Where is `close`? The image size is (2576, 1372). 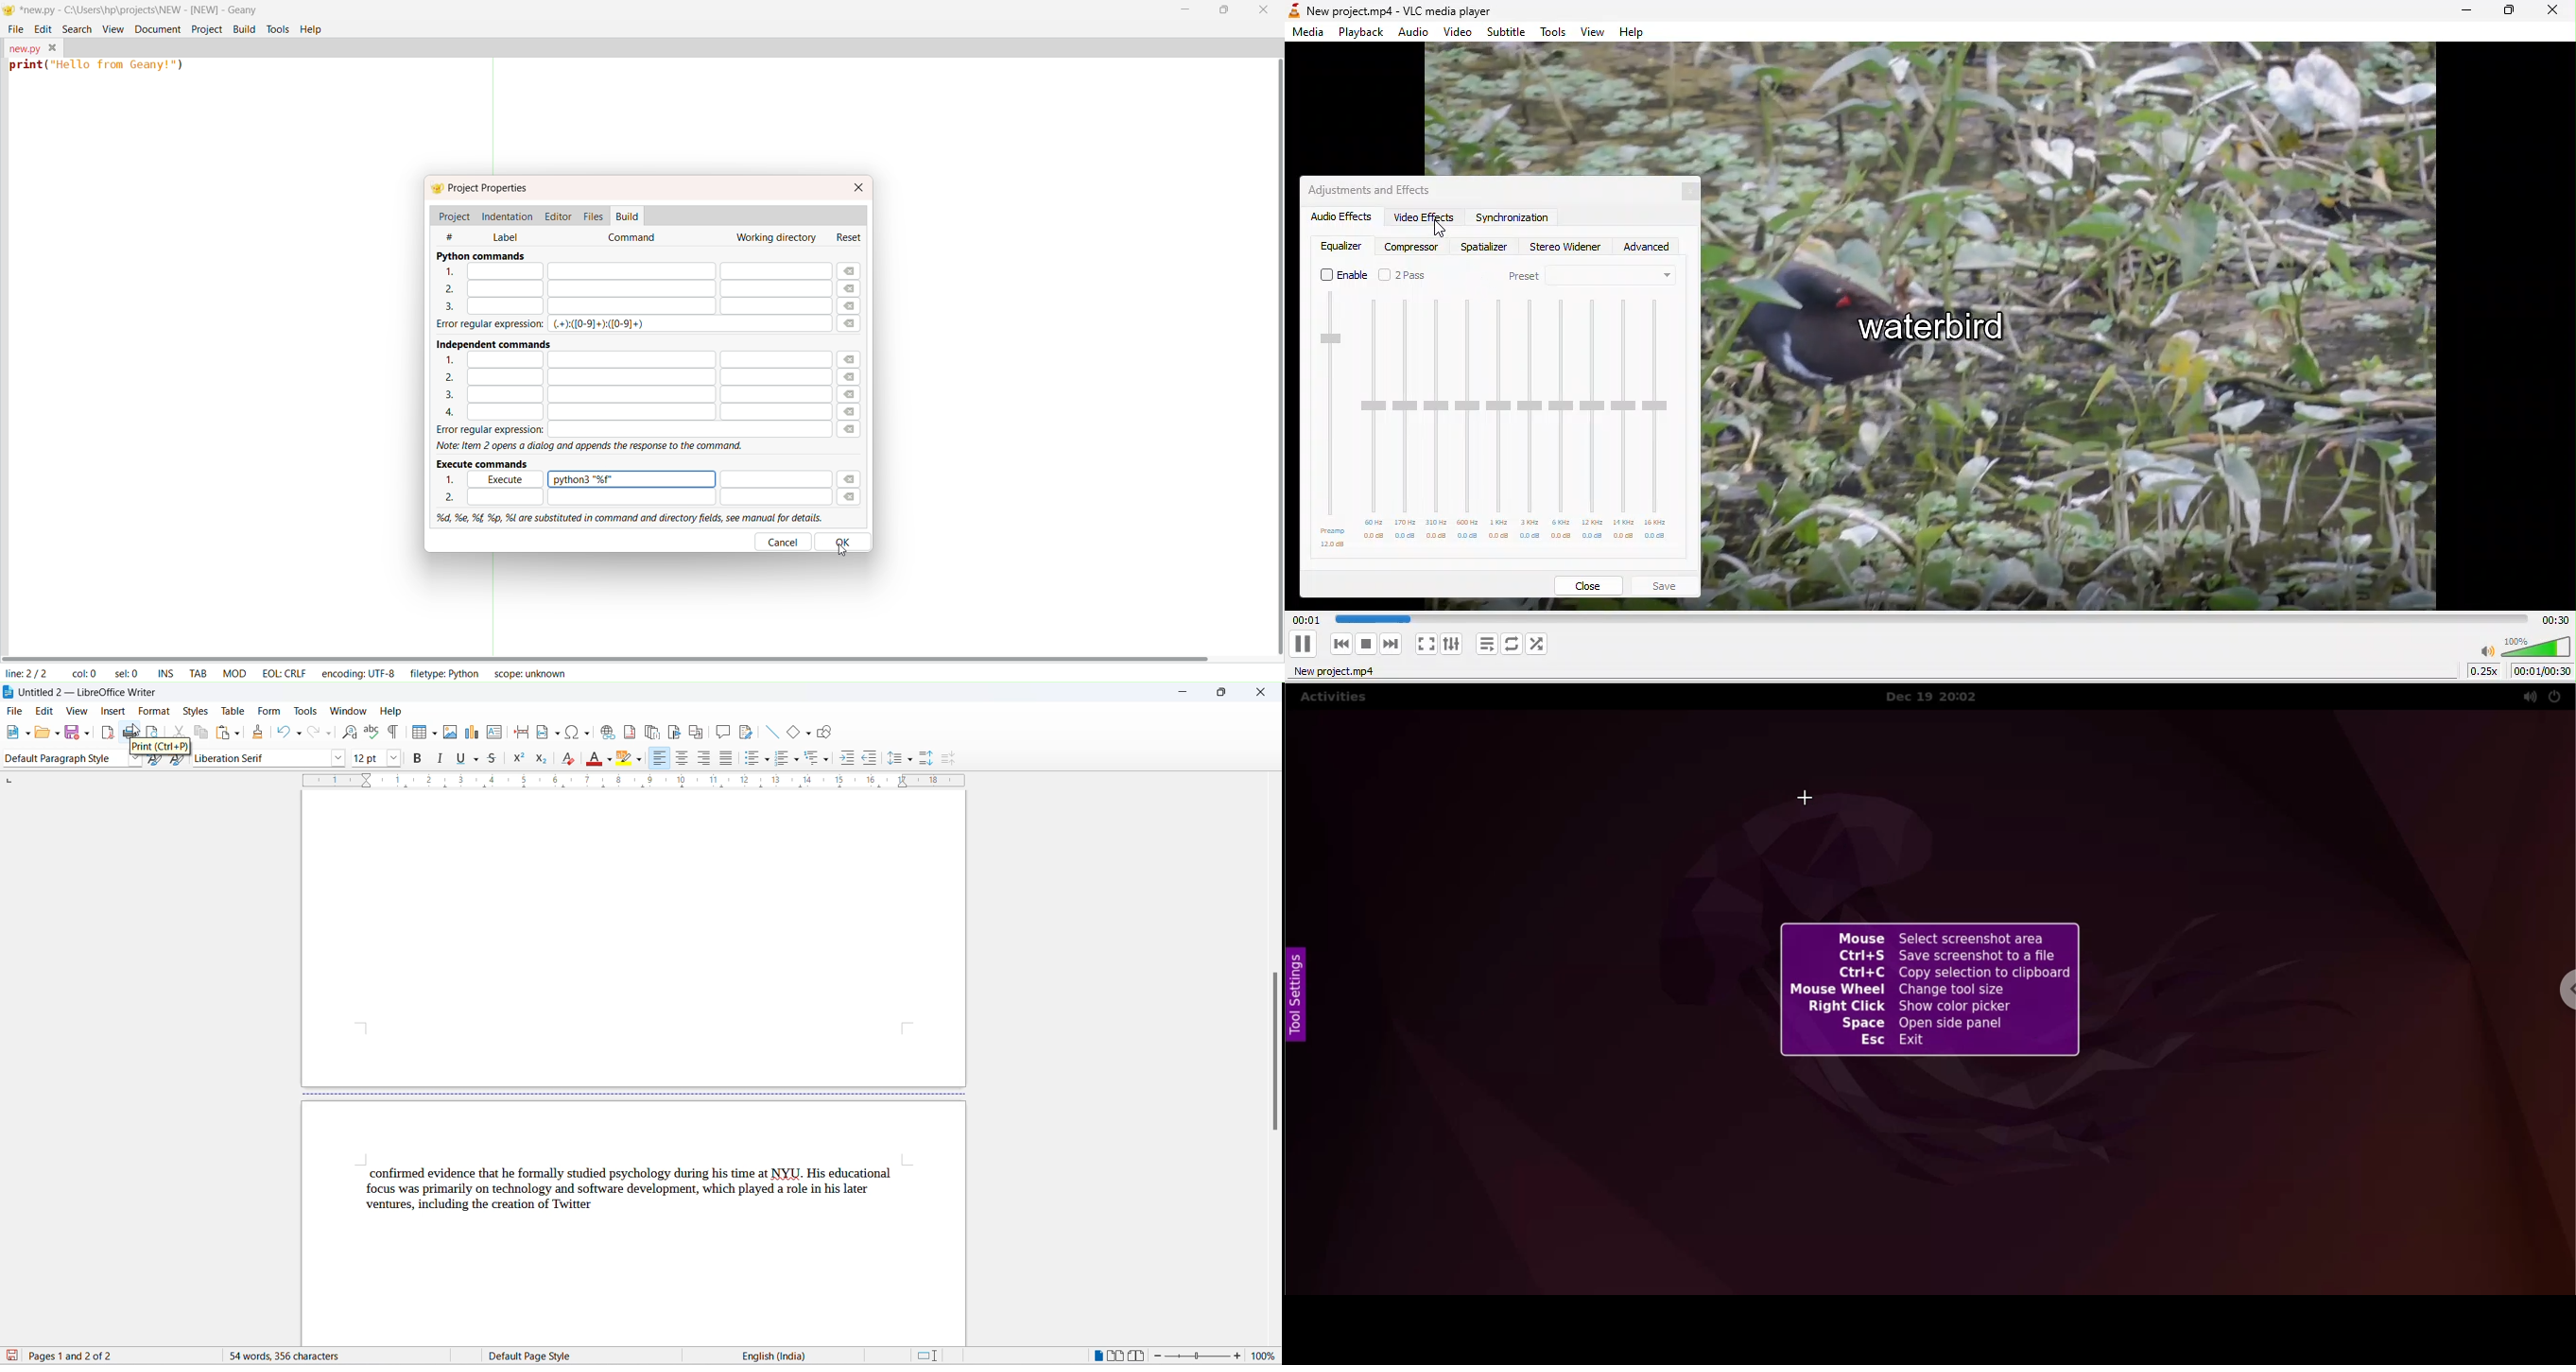 close is located at coordinates (1265, 11).